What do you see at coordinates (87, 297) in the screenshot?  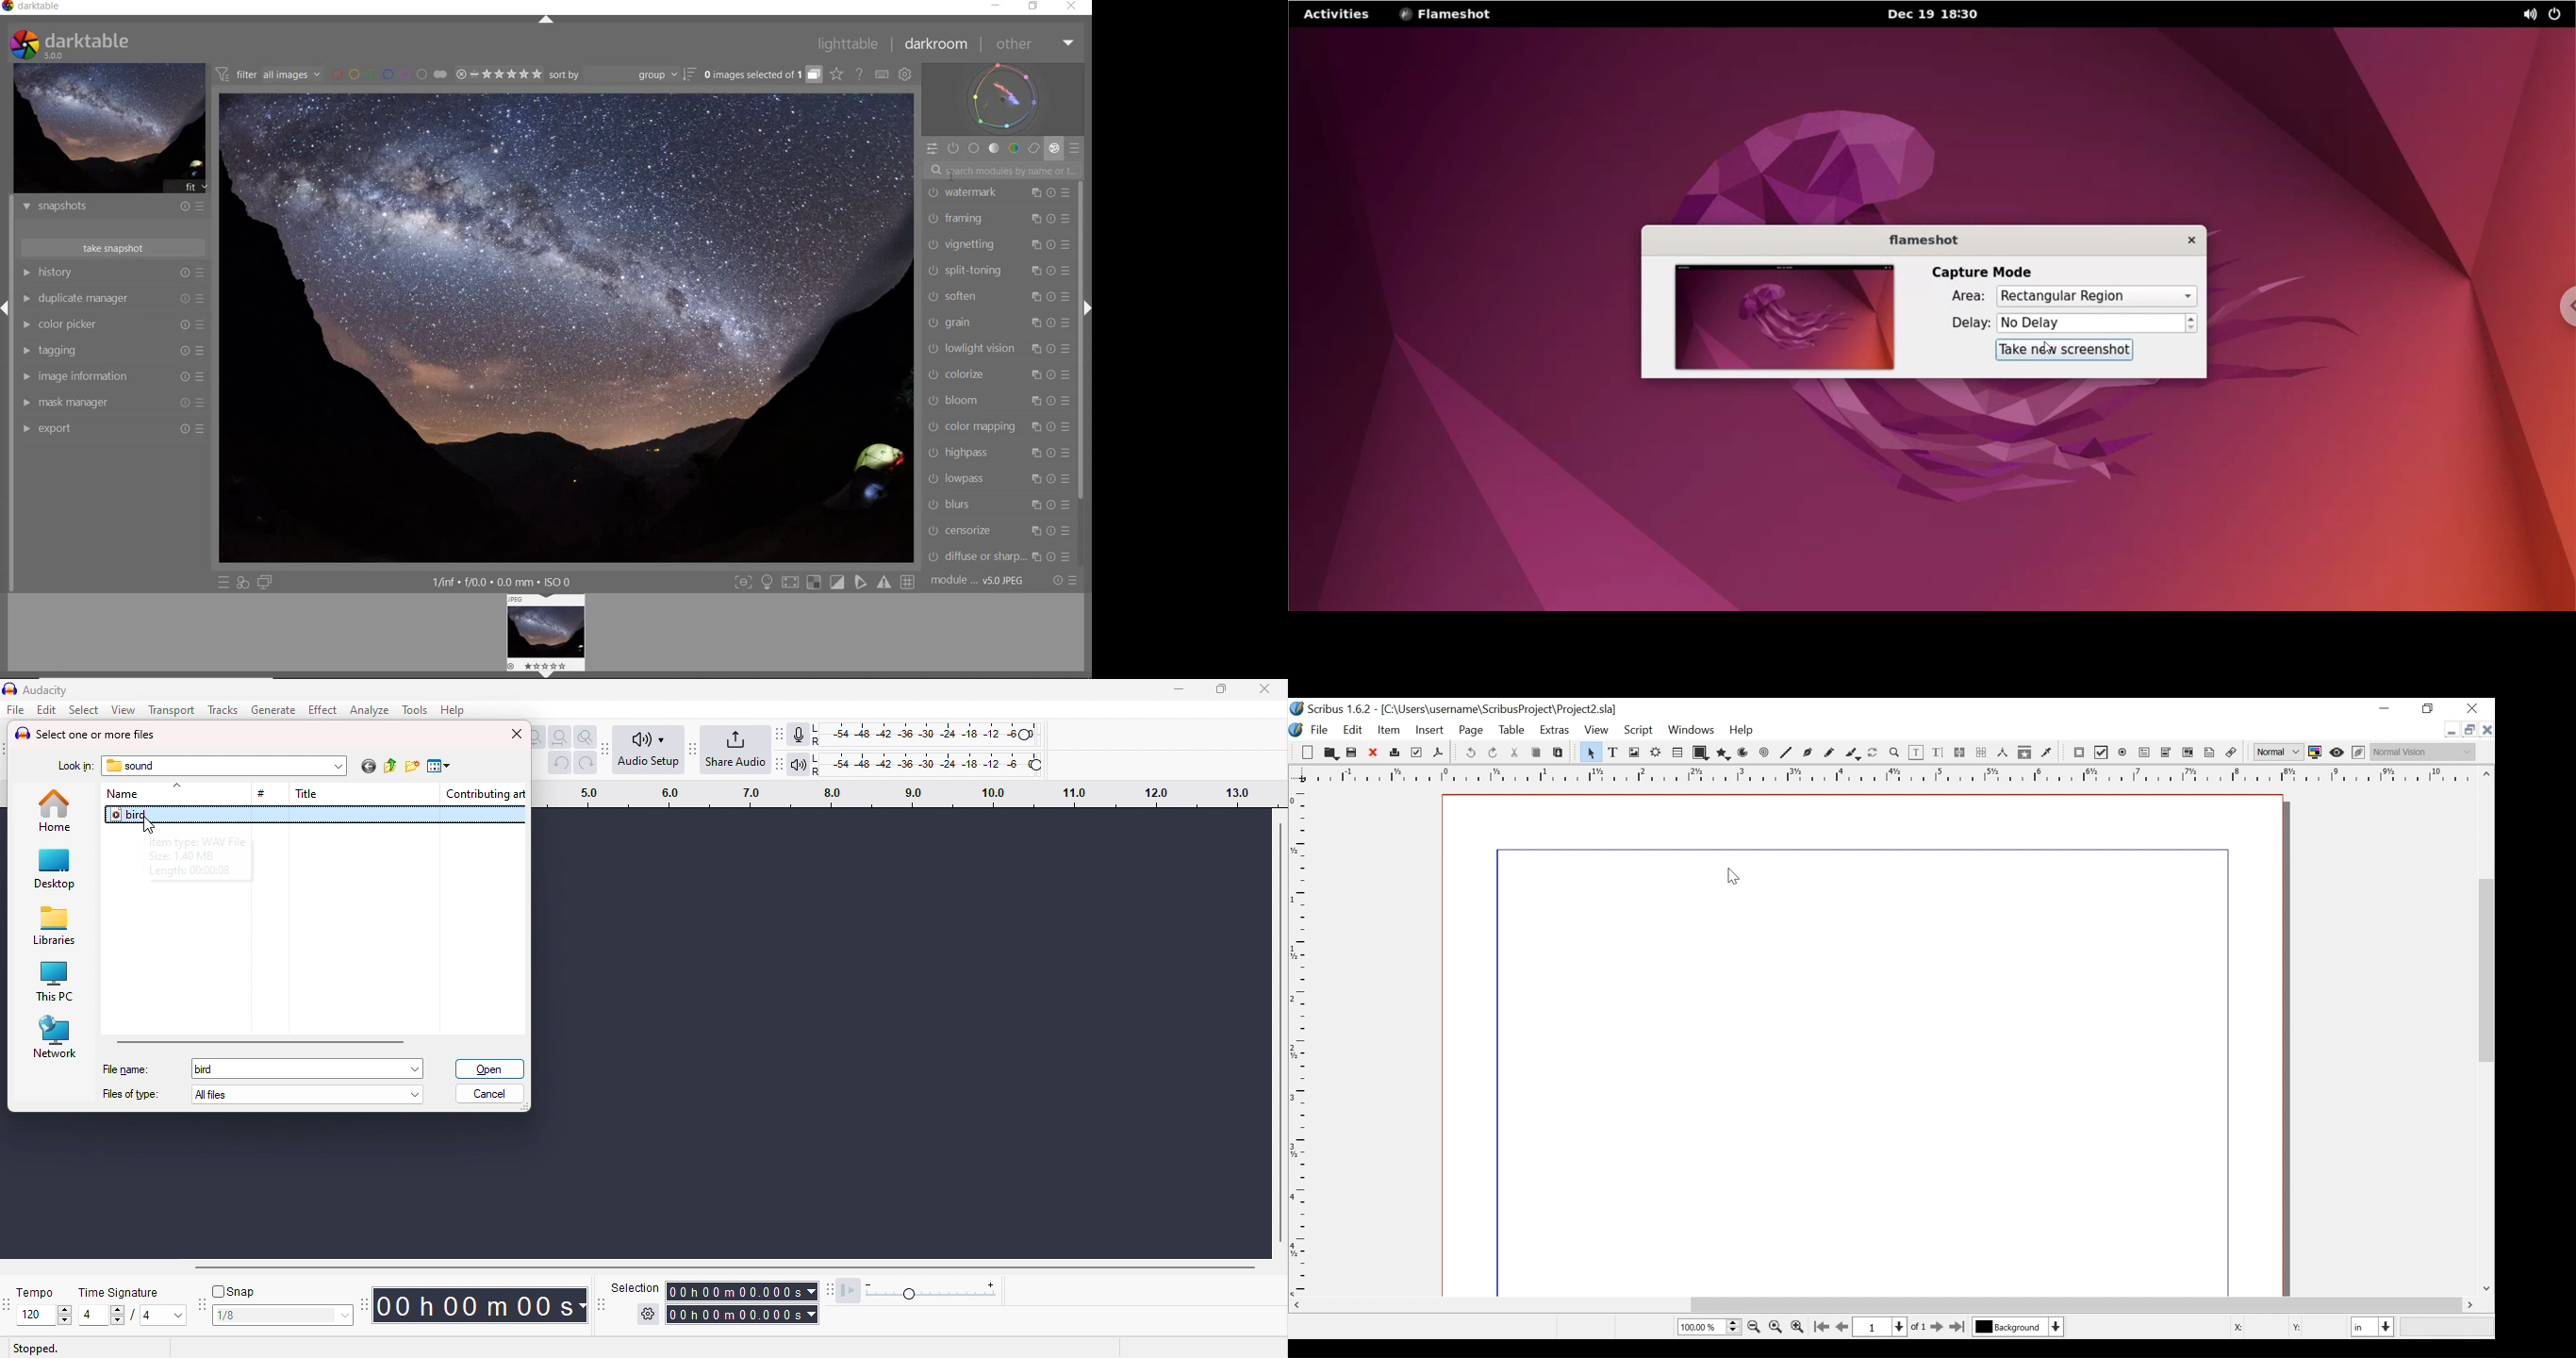 I see `Duplicate manager` at bounding box center [87, 297].